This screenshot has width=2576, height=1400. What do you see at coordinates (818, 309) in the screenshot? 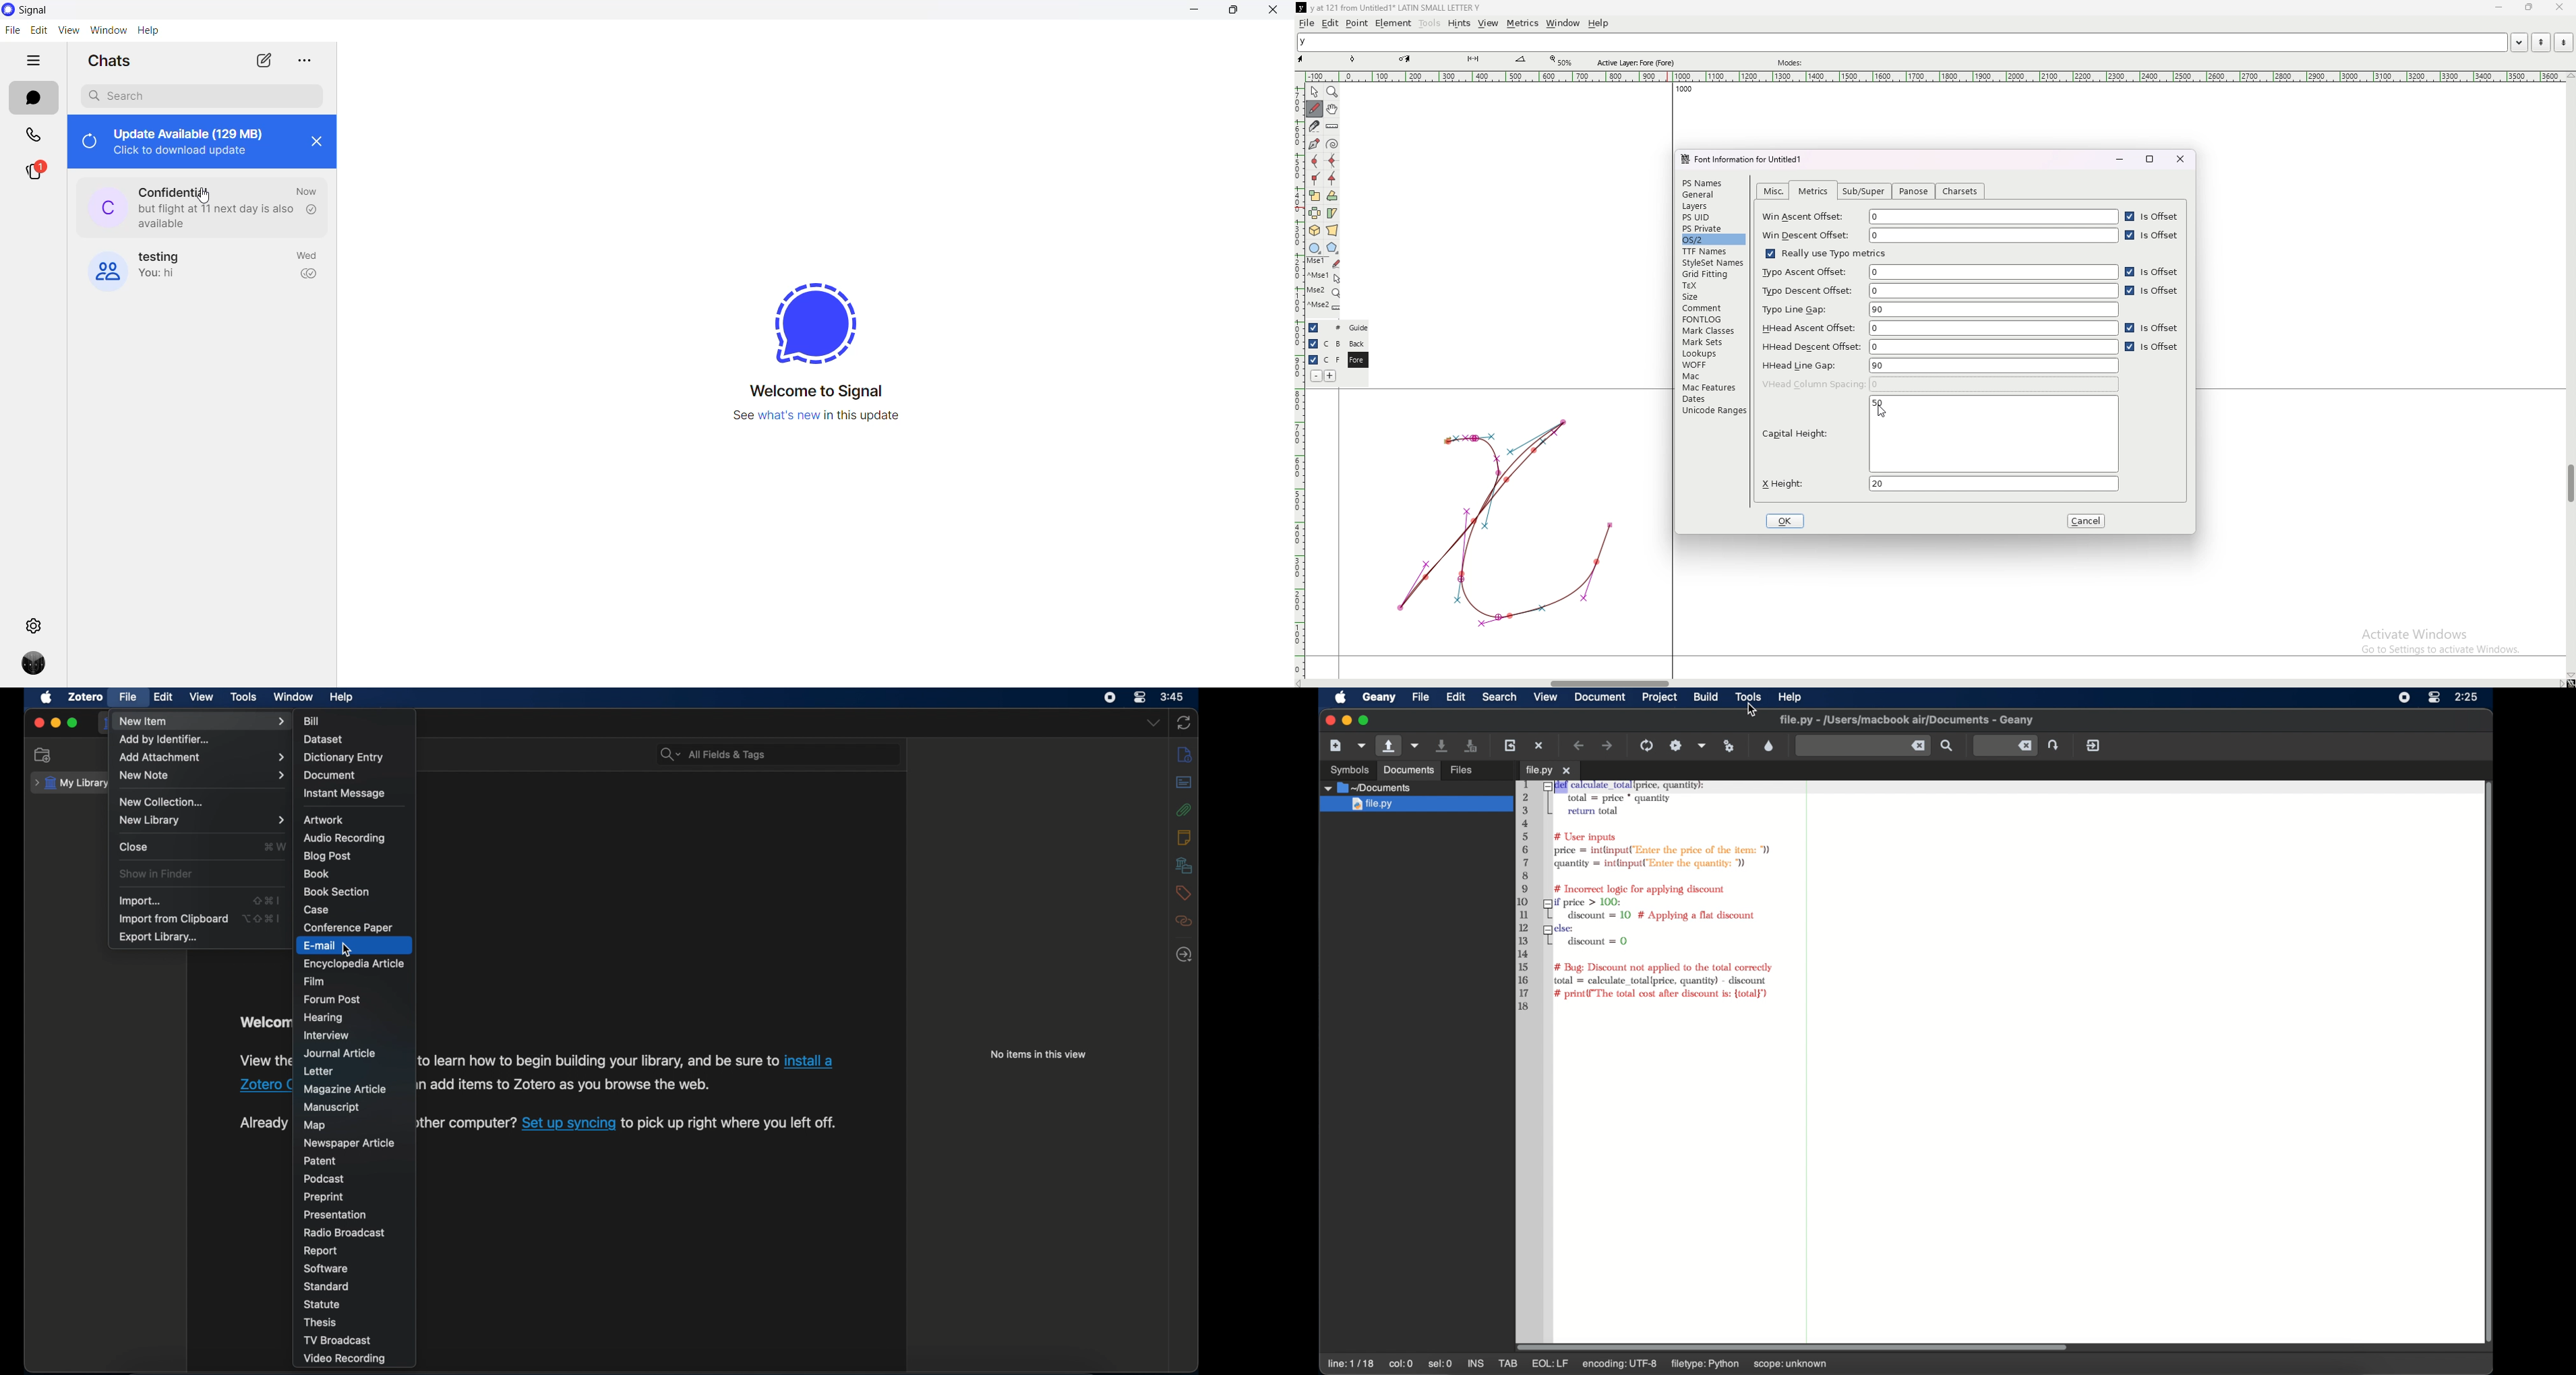
I see `signal logo` at bounding box center [818, 309].